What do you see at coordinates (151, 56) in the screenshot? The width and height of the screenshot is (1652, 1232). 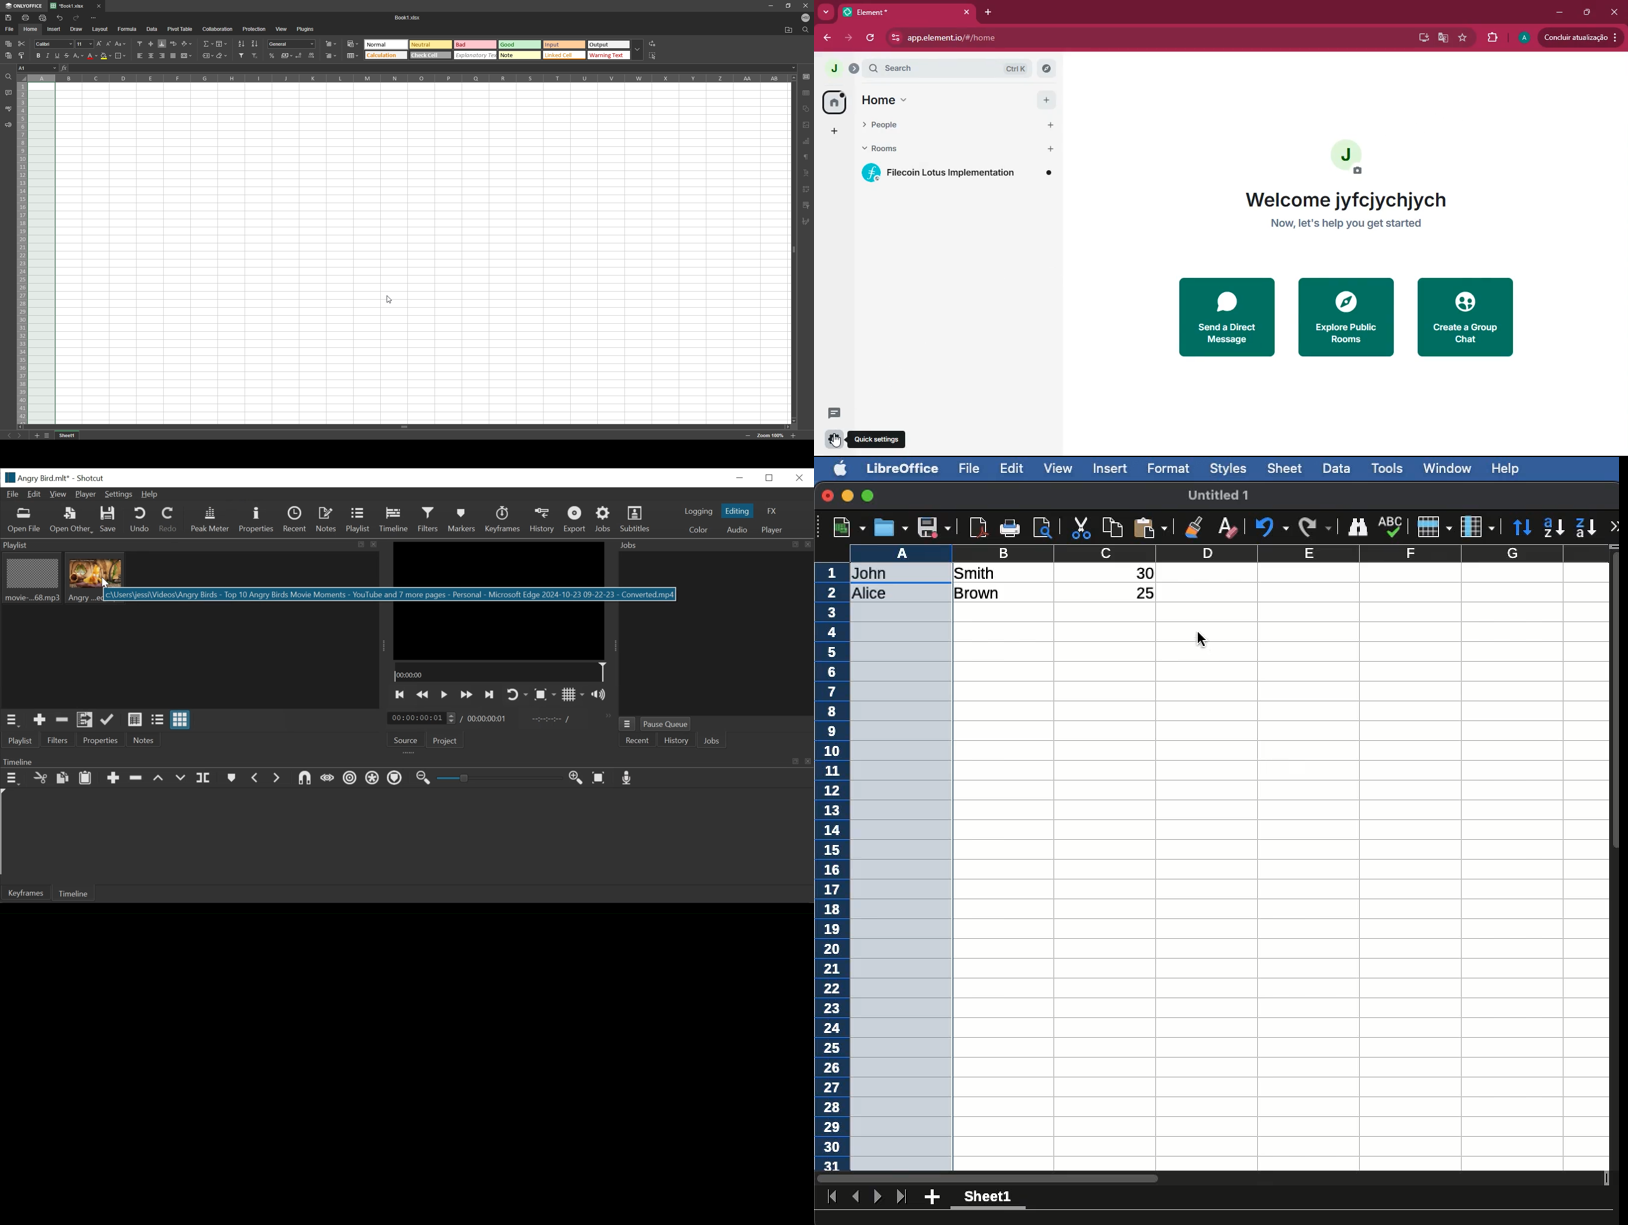 I see `align center` at bounding box center [151, 56].